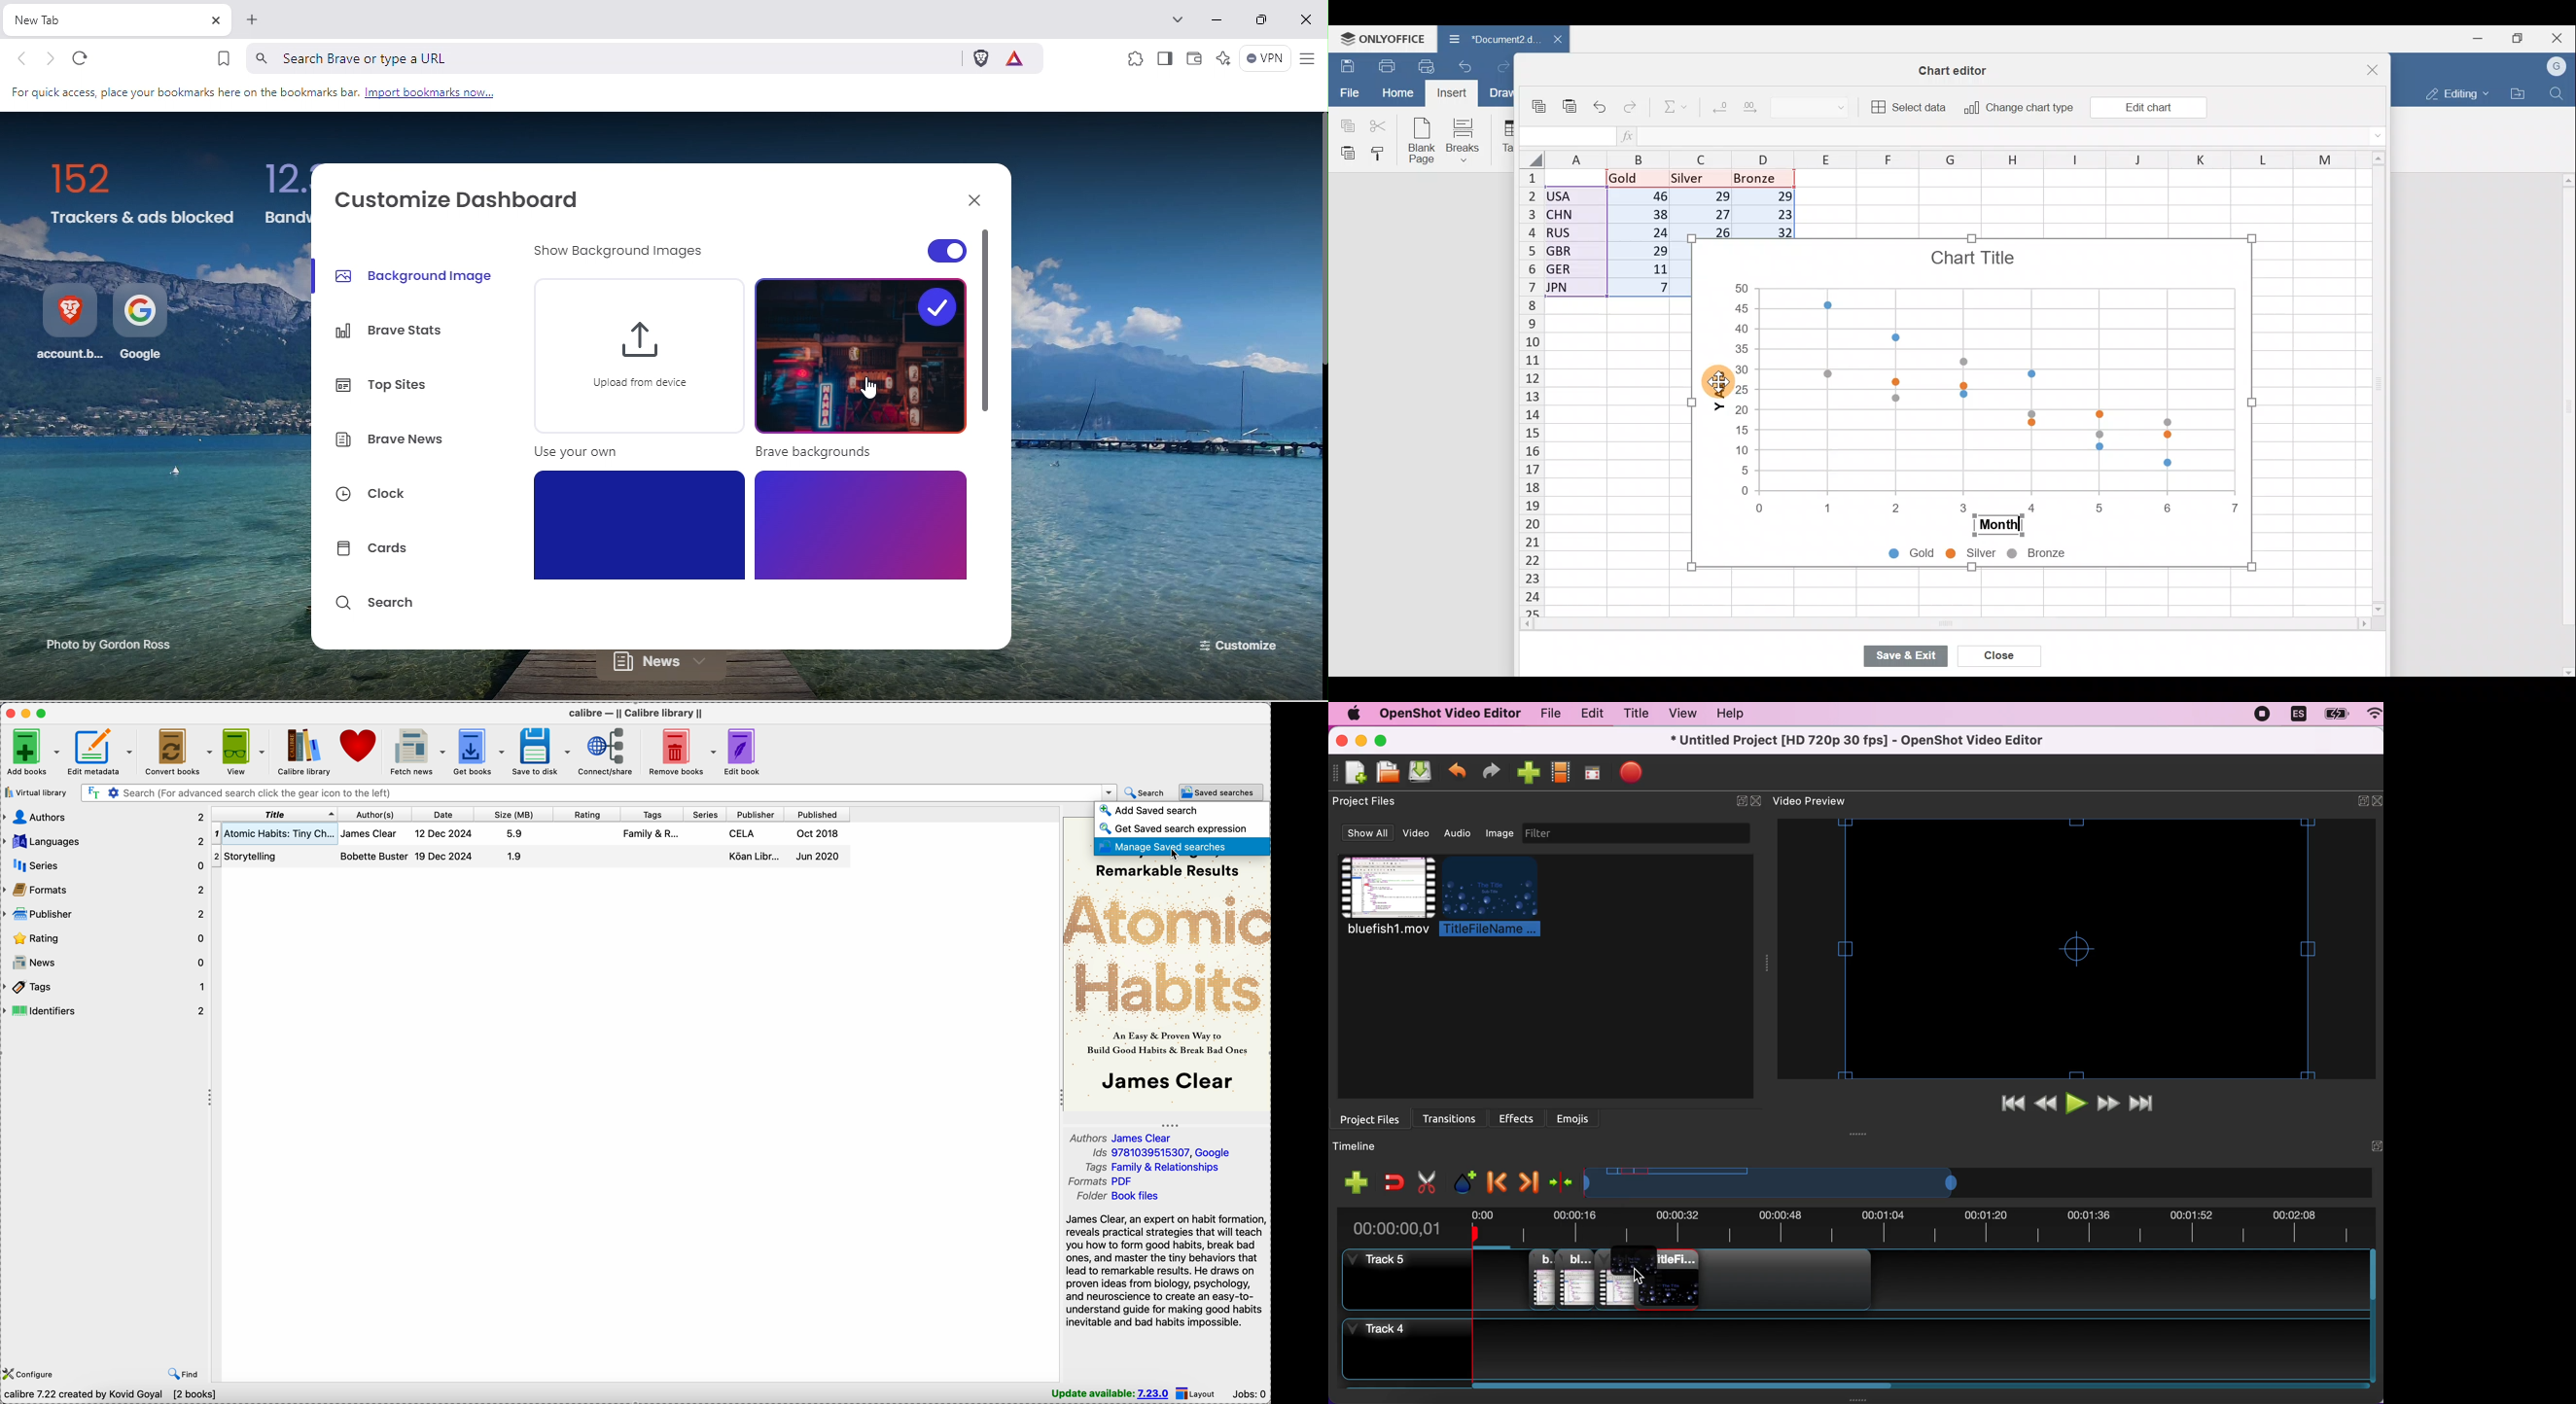  I want to click on minimize Calibre, so click(28, 714).